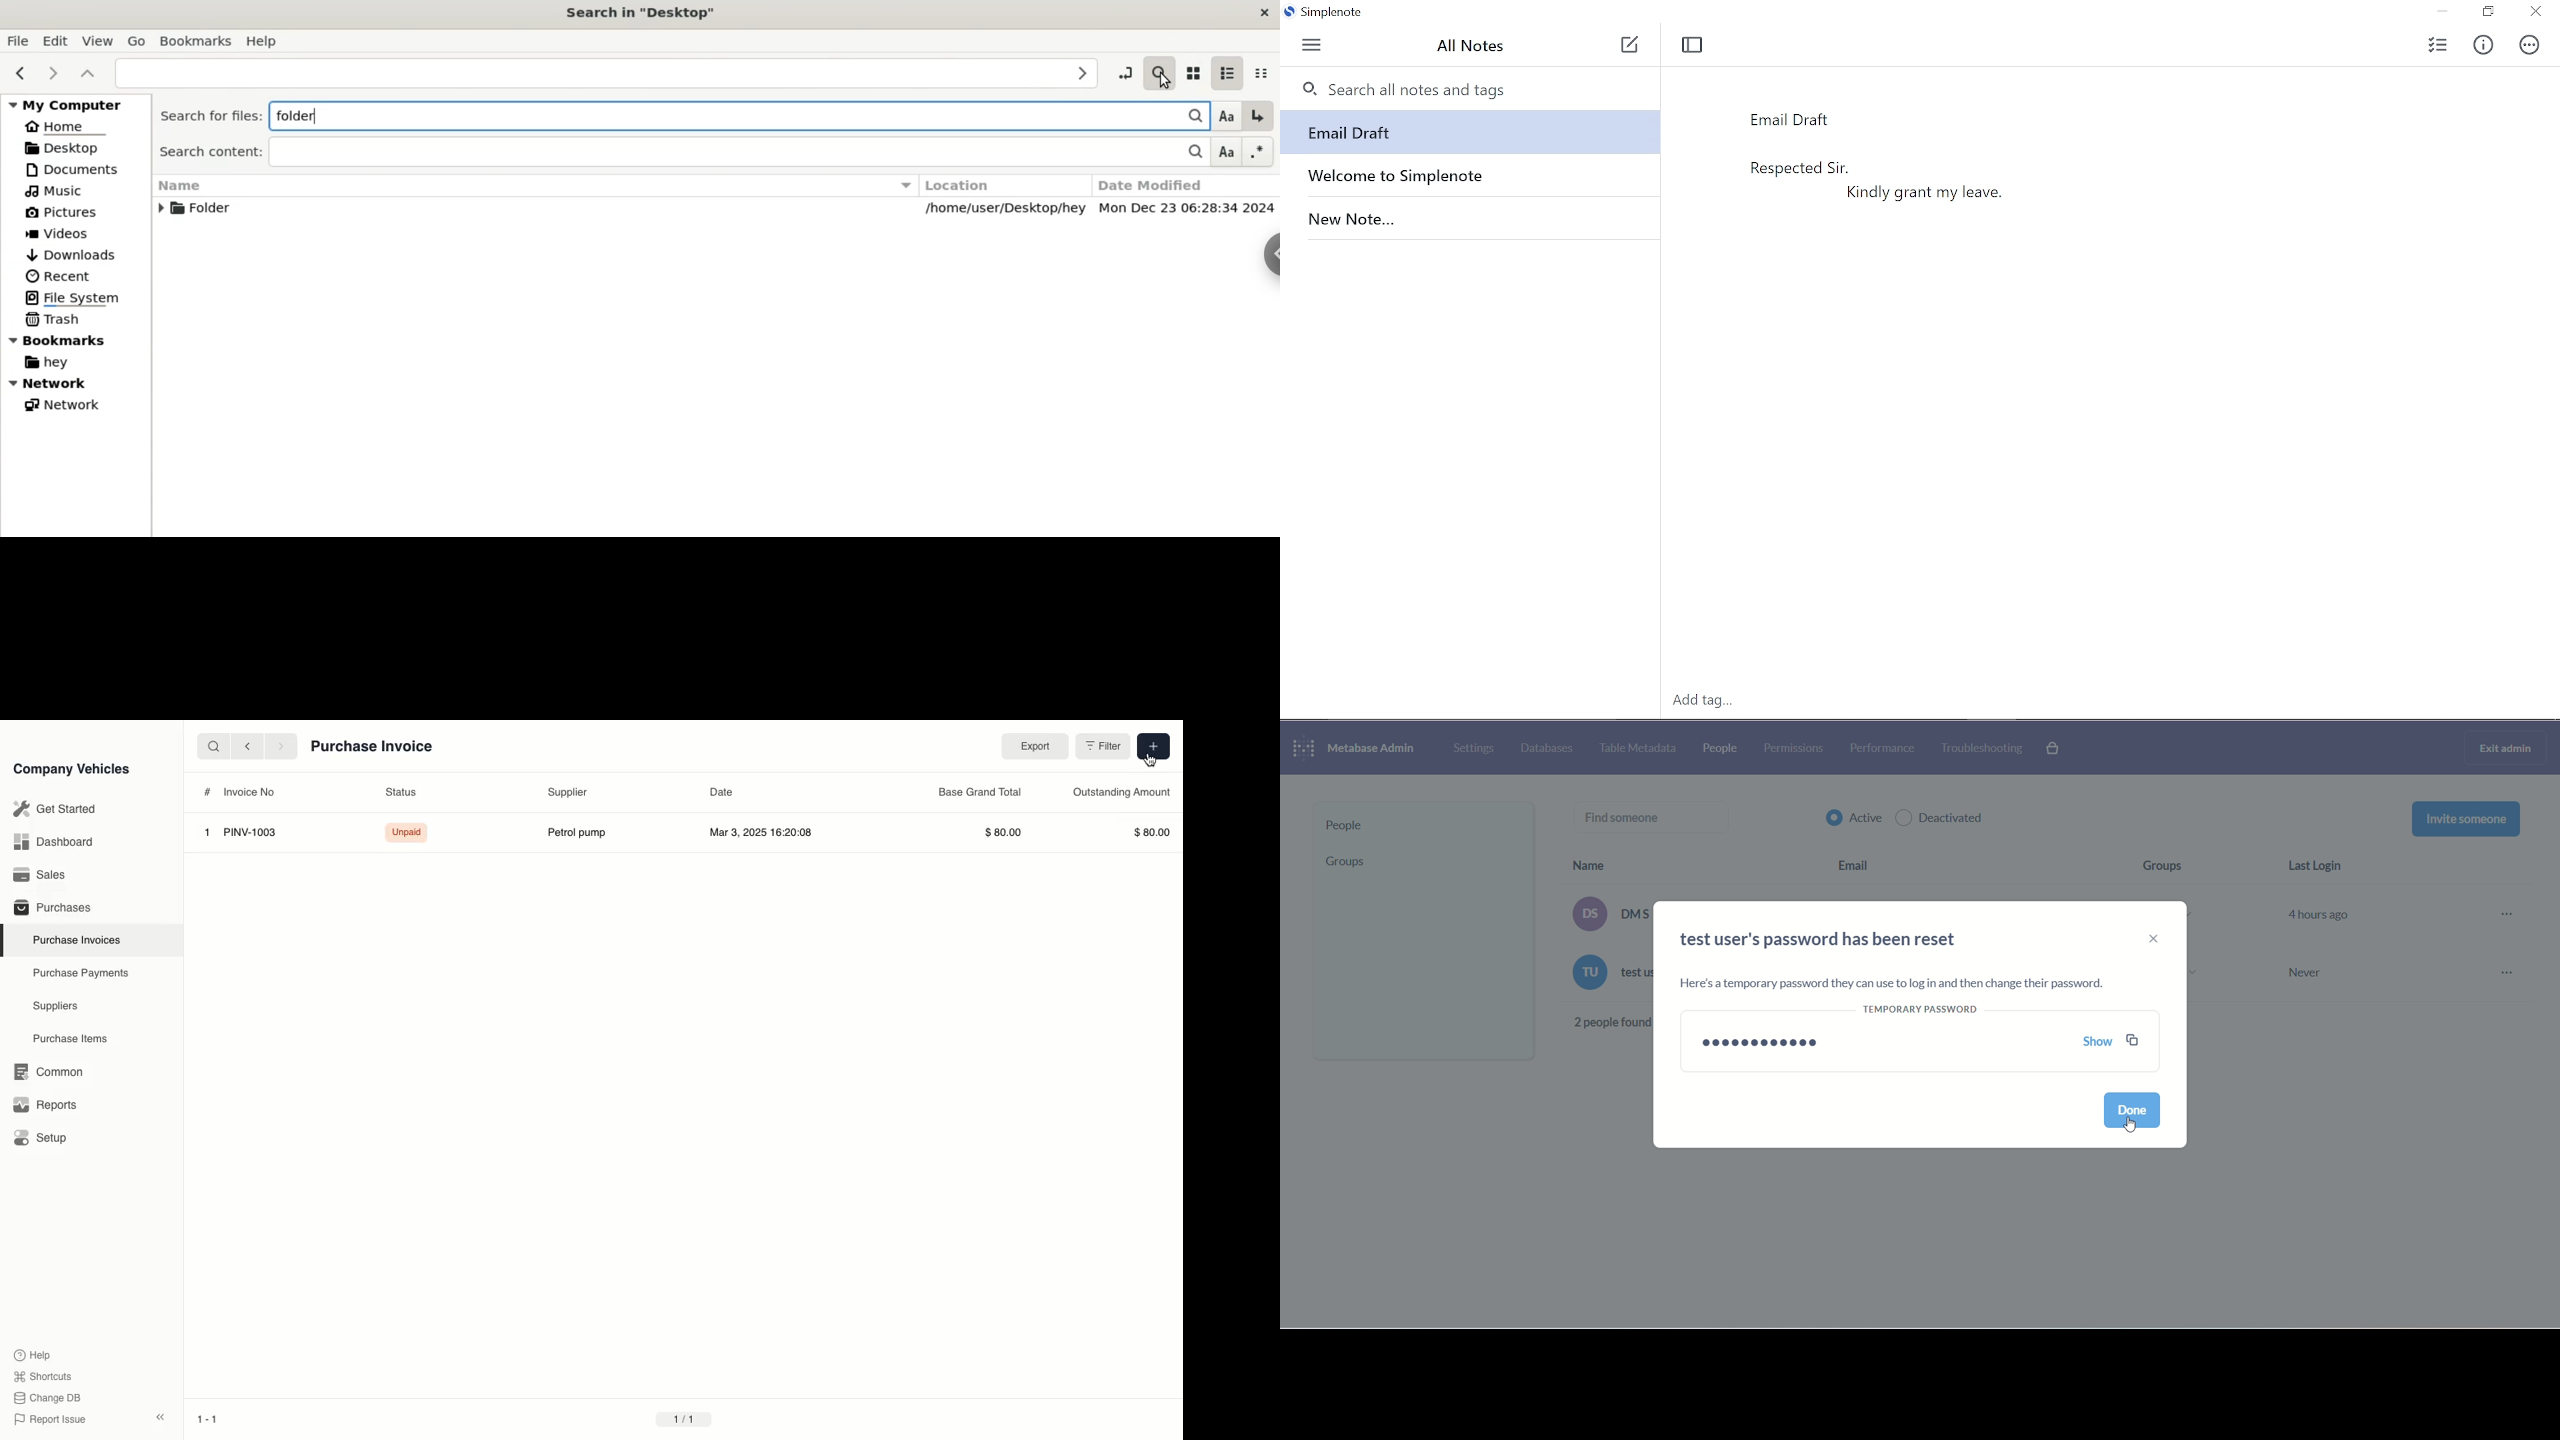 The width and height of the screenshot is (2576, 1456). I want to click on Purchase Payments, so click(79, 973).